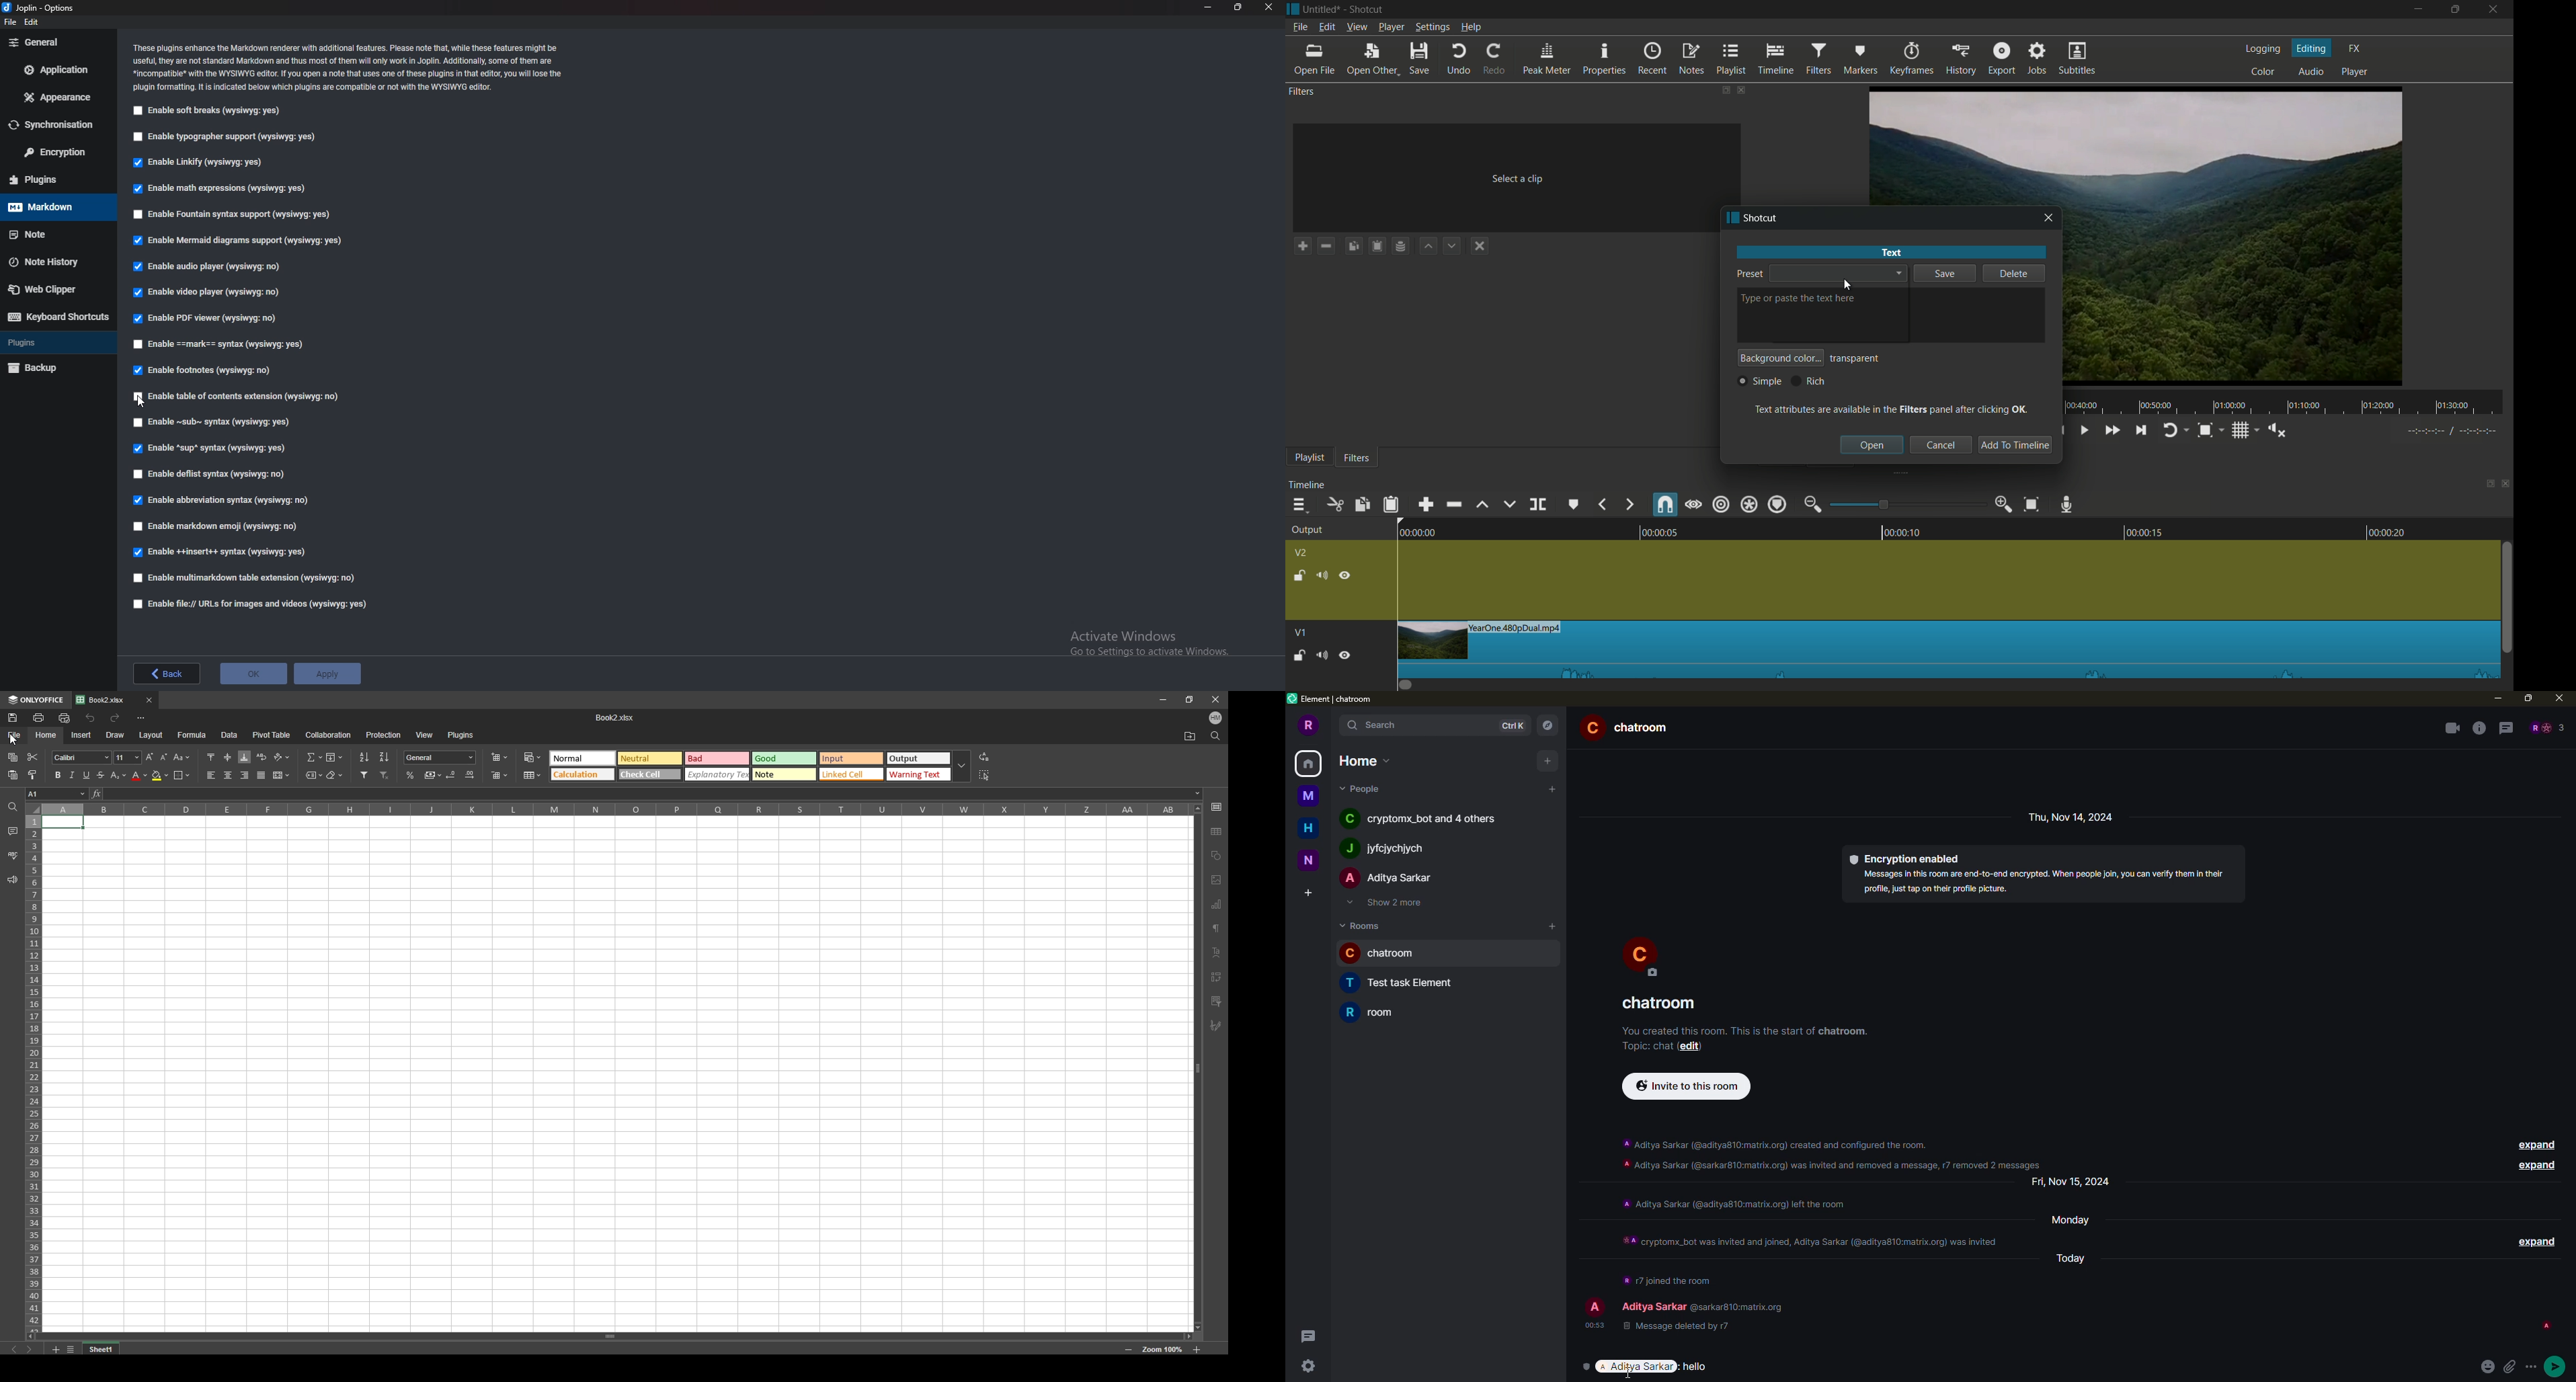  What do you see at coordinates (2276, 429) in the screenshot?
I see `show volume control` at bounding box center [2276, 429].